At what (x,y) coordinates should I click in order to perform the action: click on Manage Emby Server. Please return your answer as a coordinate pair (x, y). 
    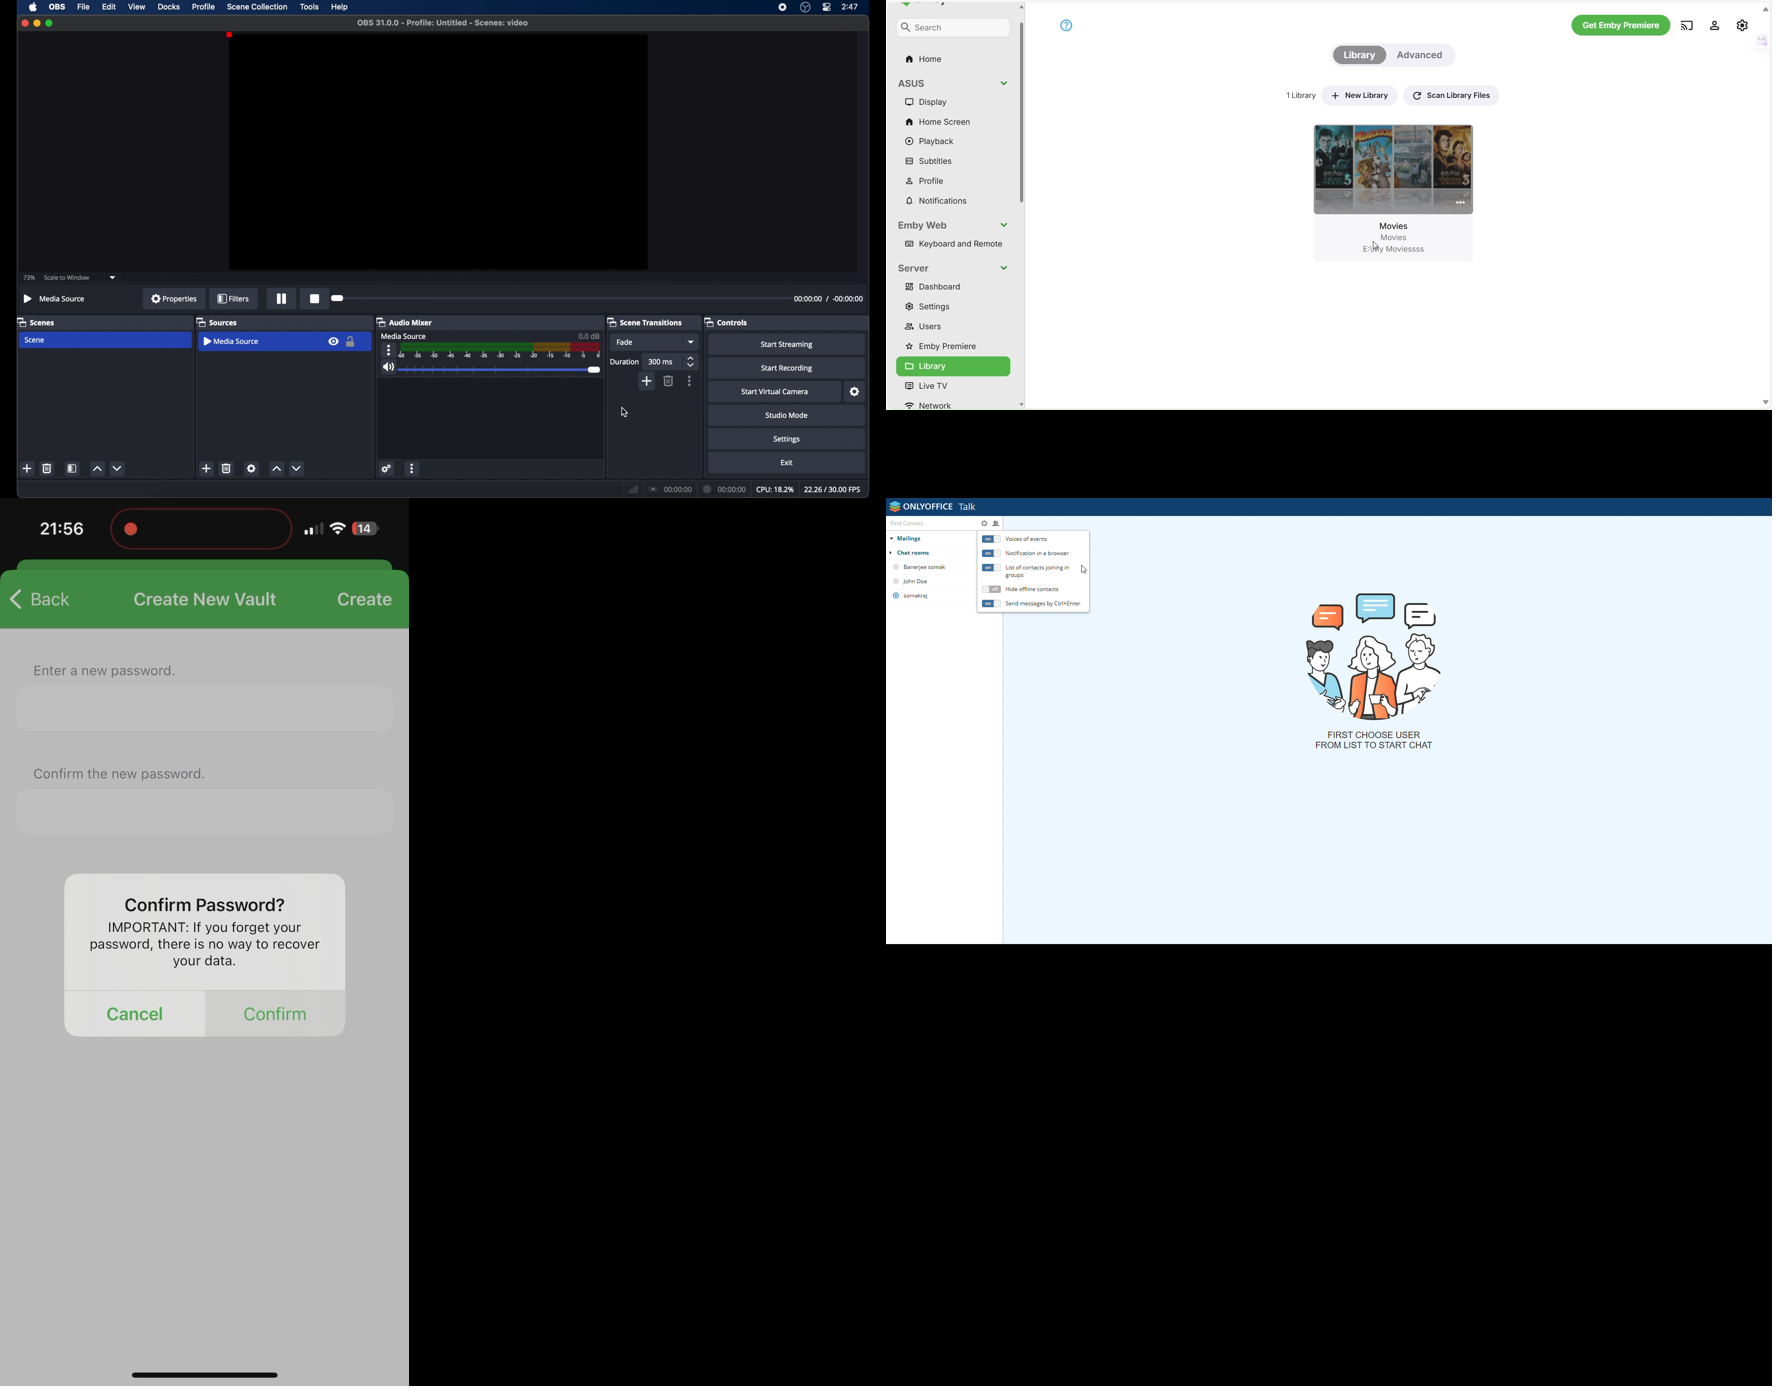
    Looking at the image, I should click on (1742, 24).